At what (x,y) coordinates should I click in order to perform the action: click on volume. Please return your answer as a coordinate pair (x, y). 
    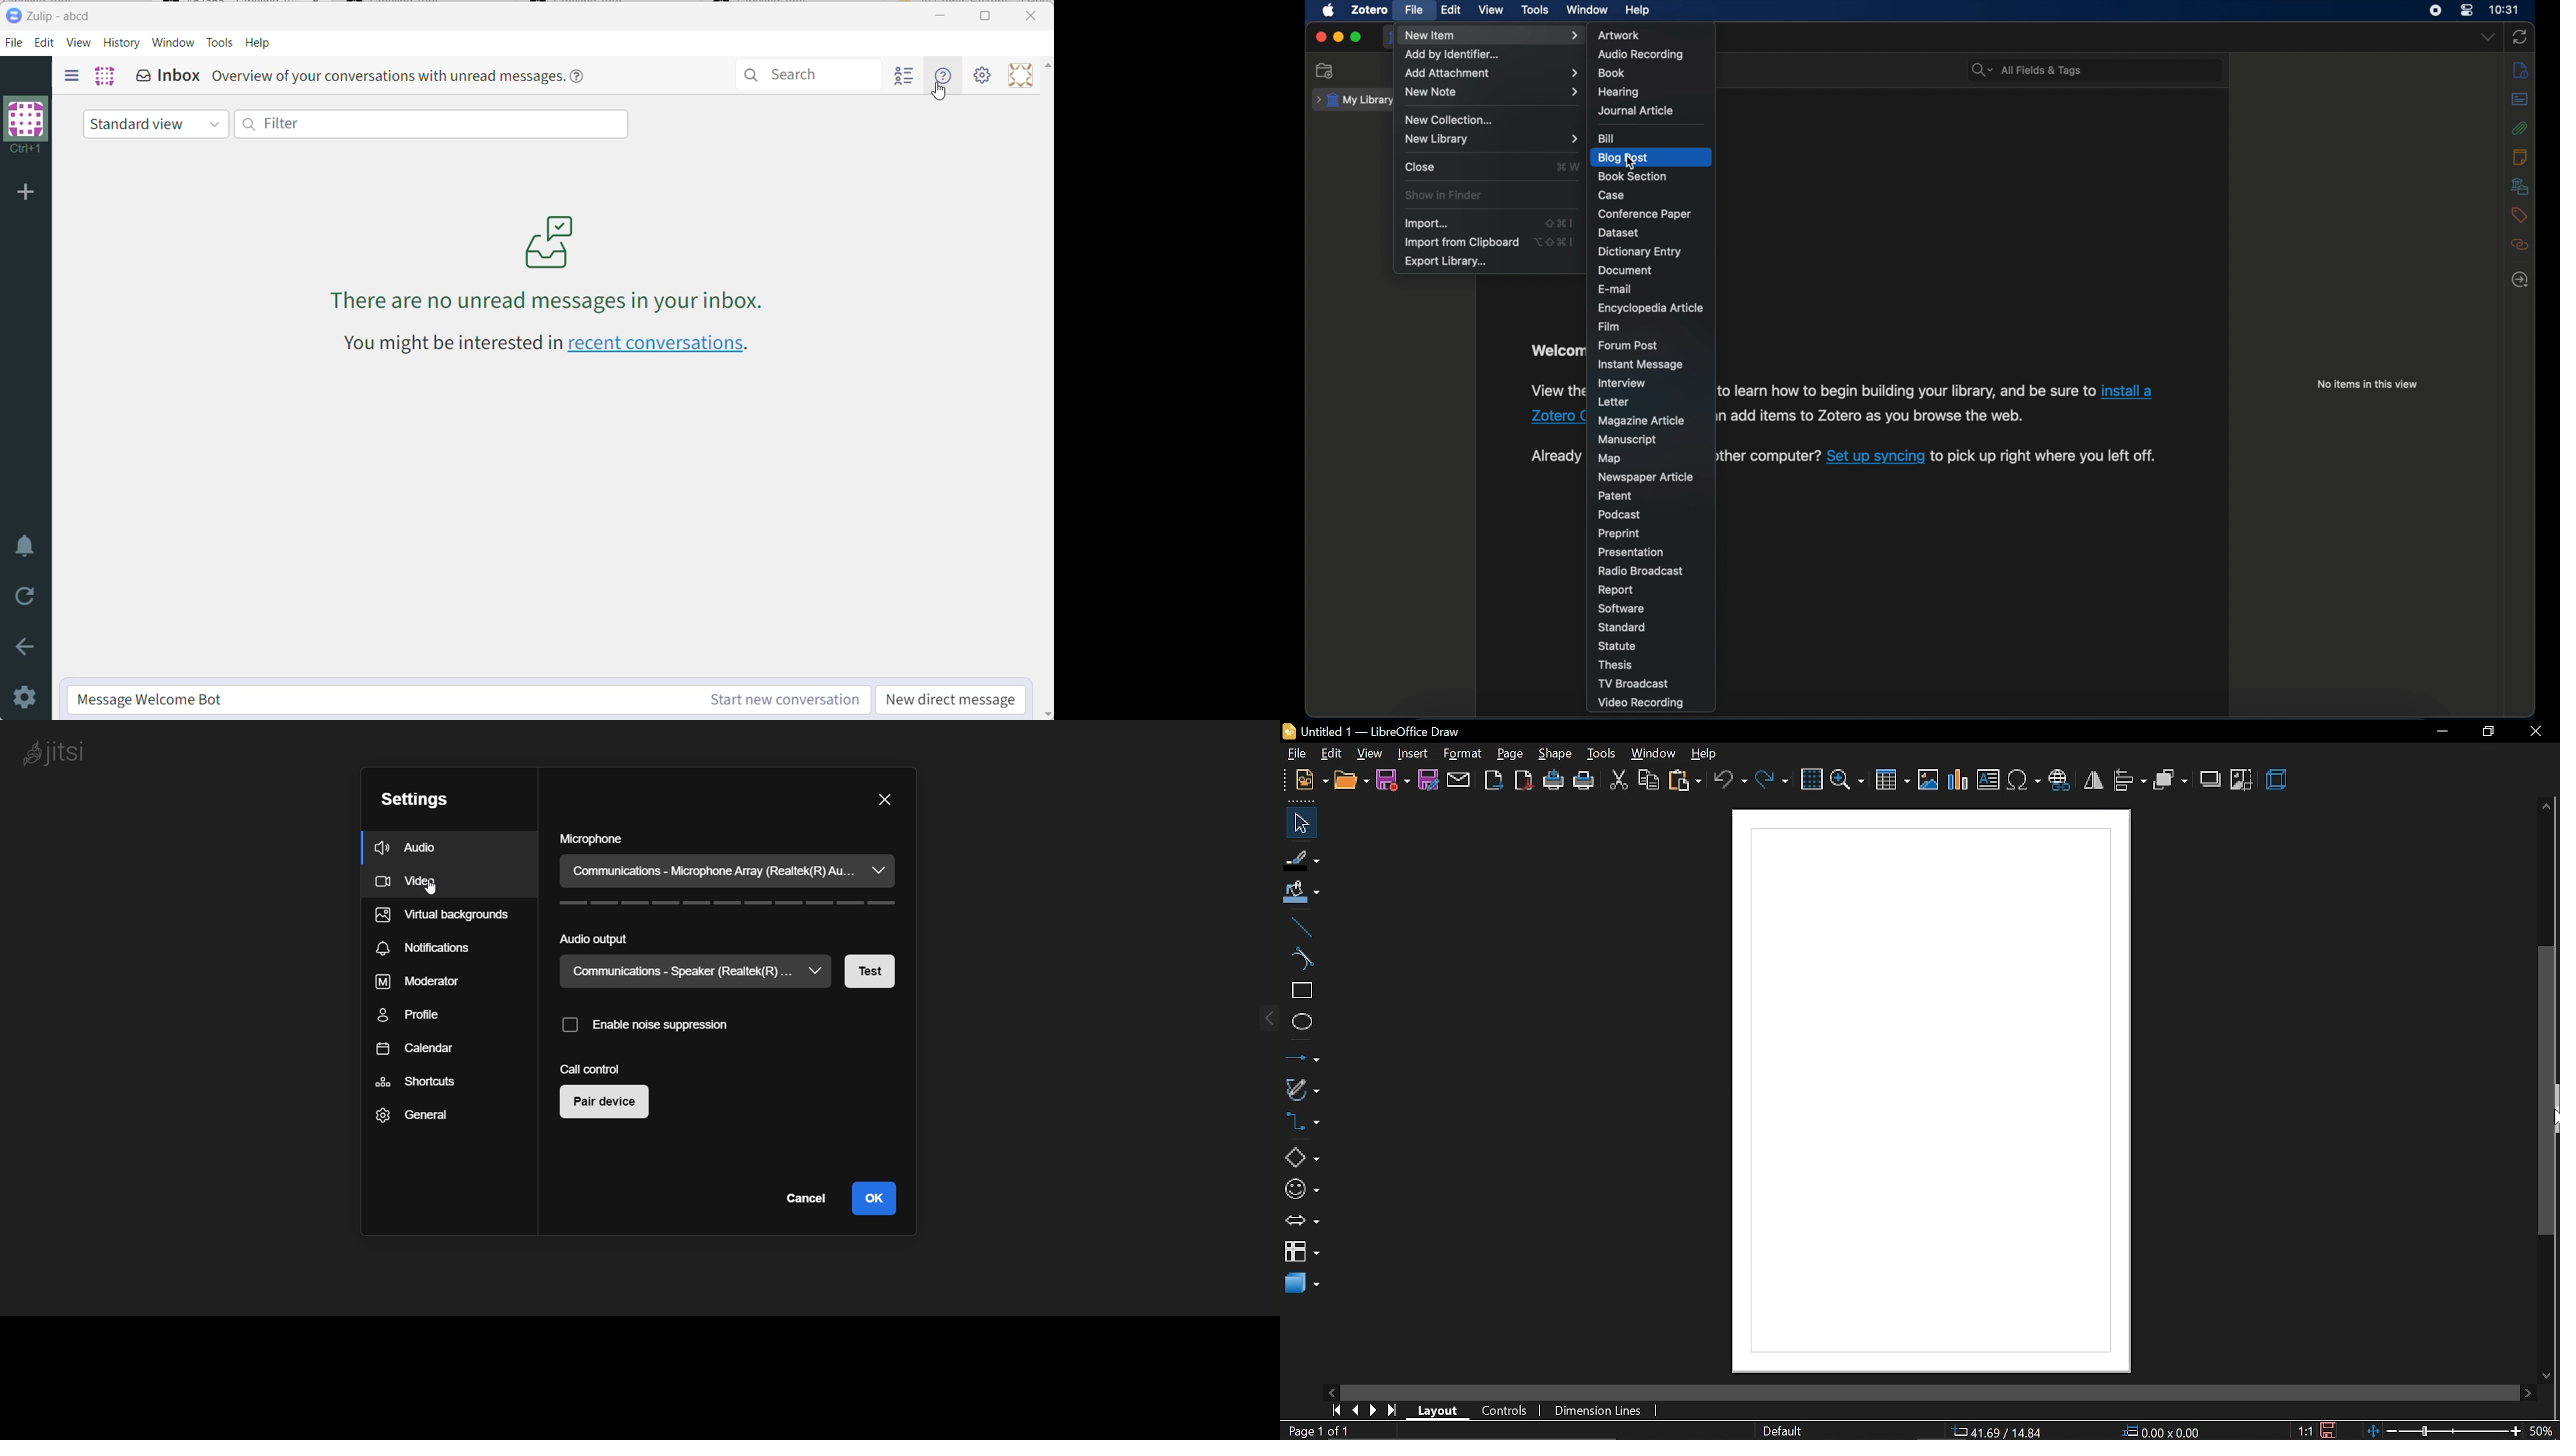
    Looking at the image, I should click on (722, 906).